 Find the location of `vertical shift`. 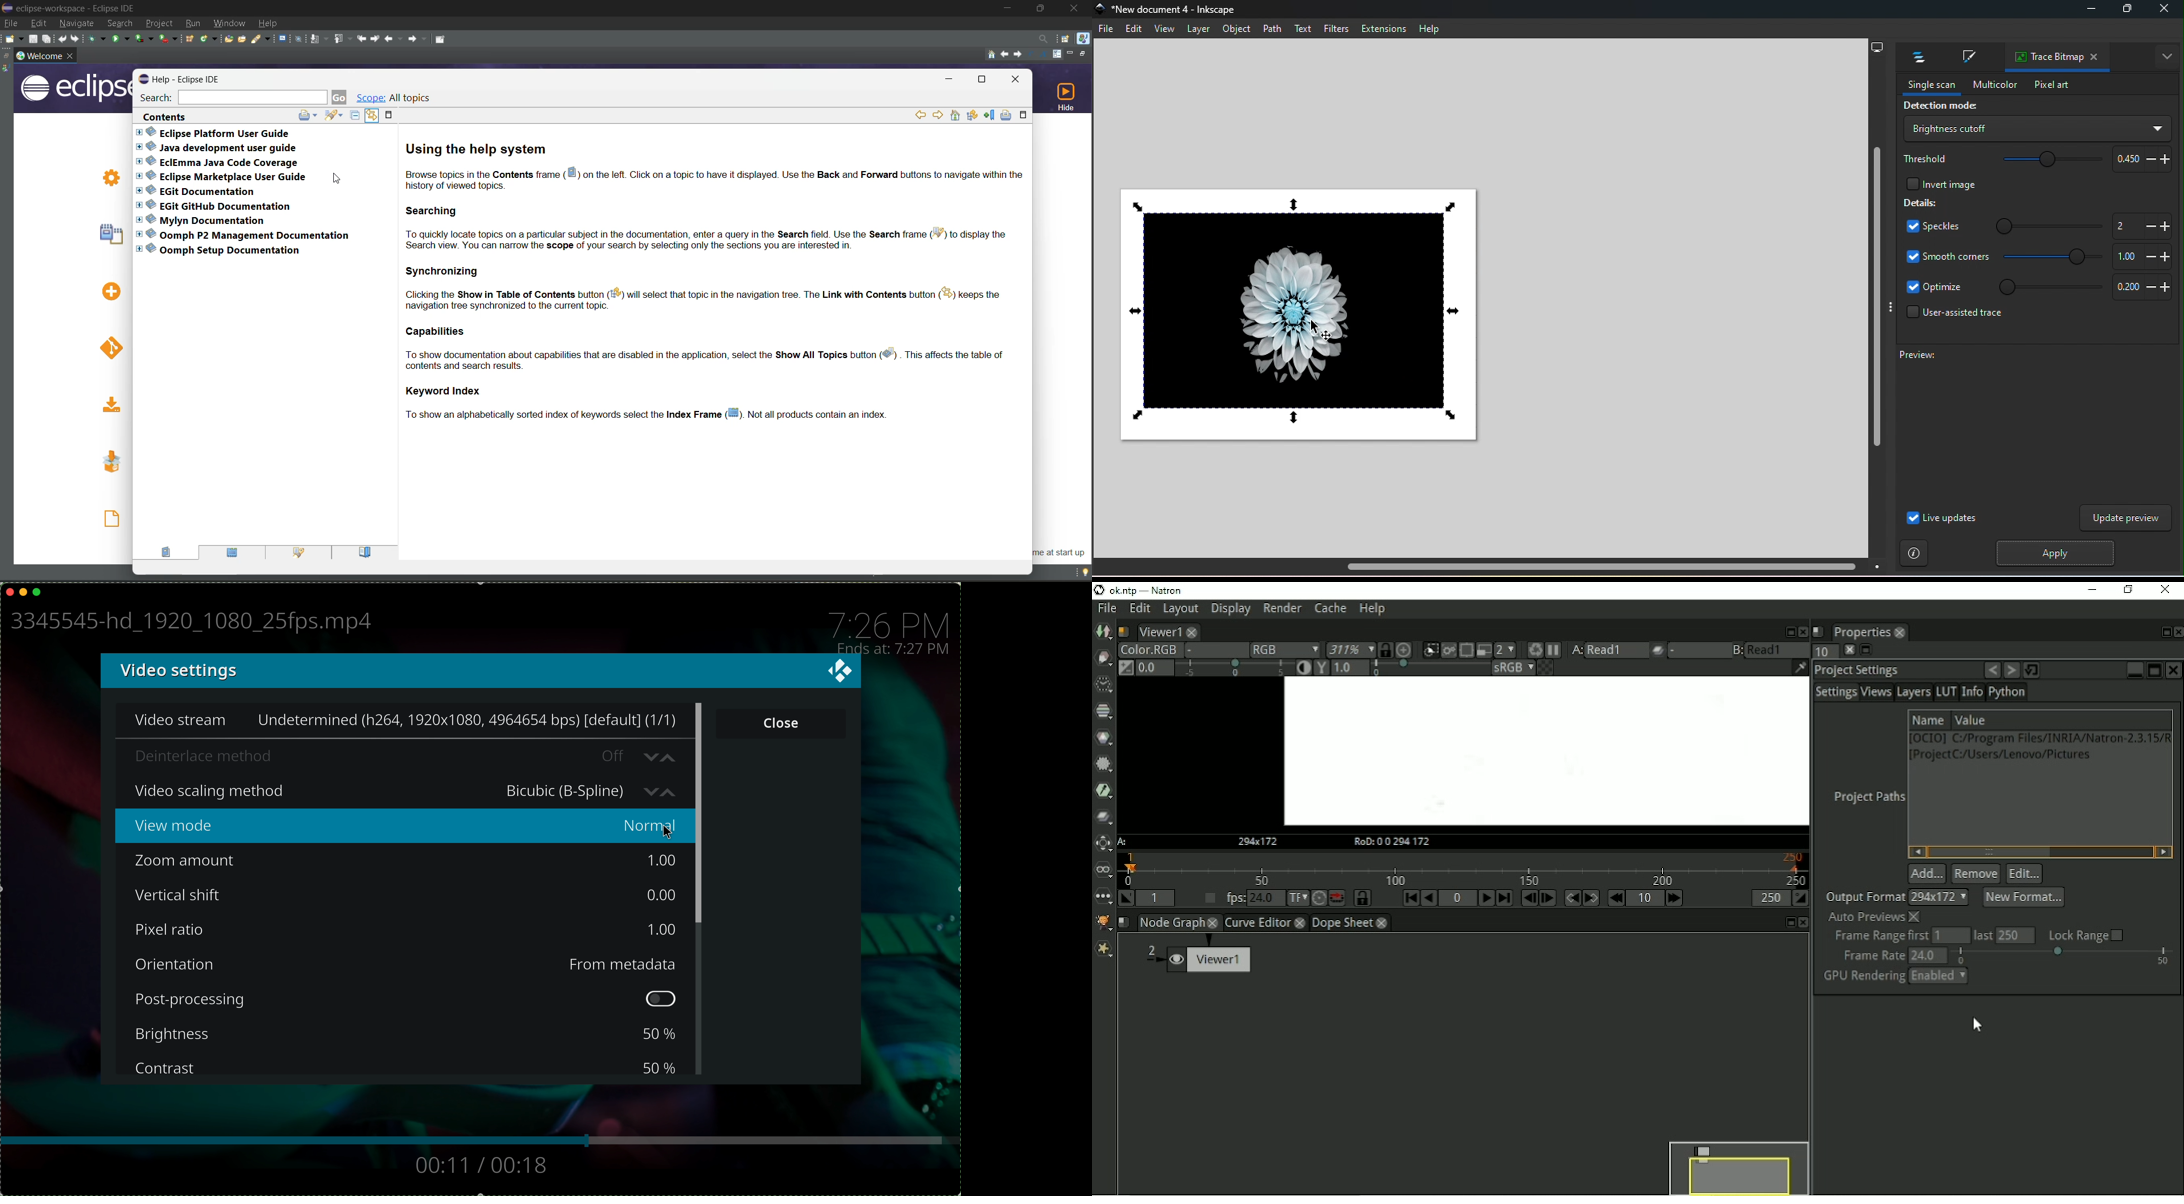

vertical shift is located at coordinates (179, 896).